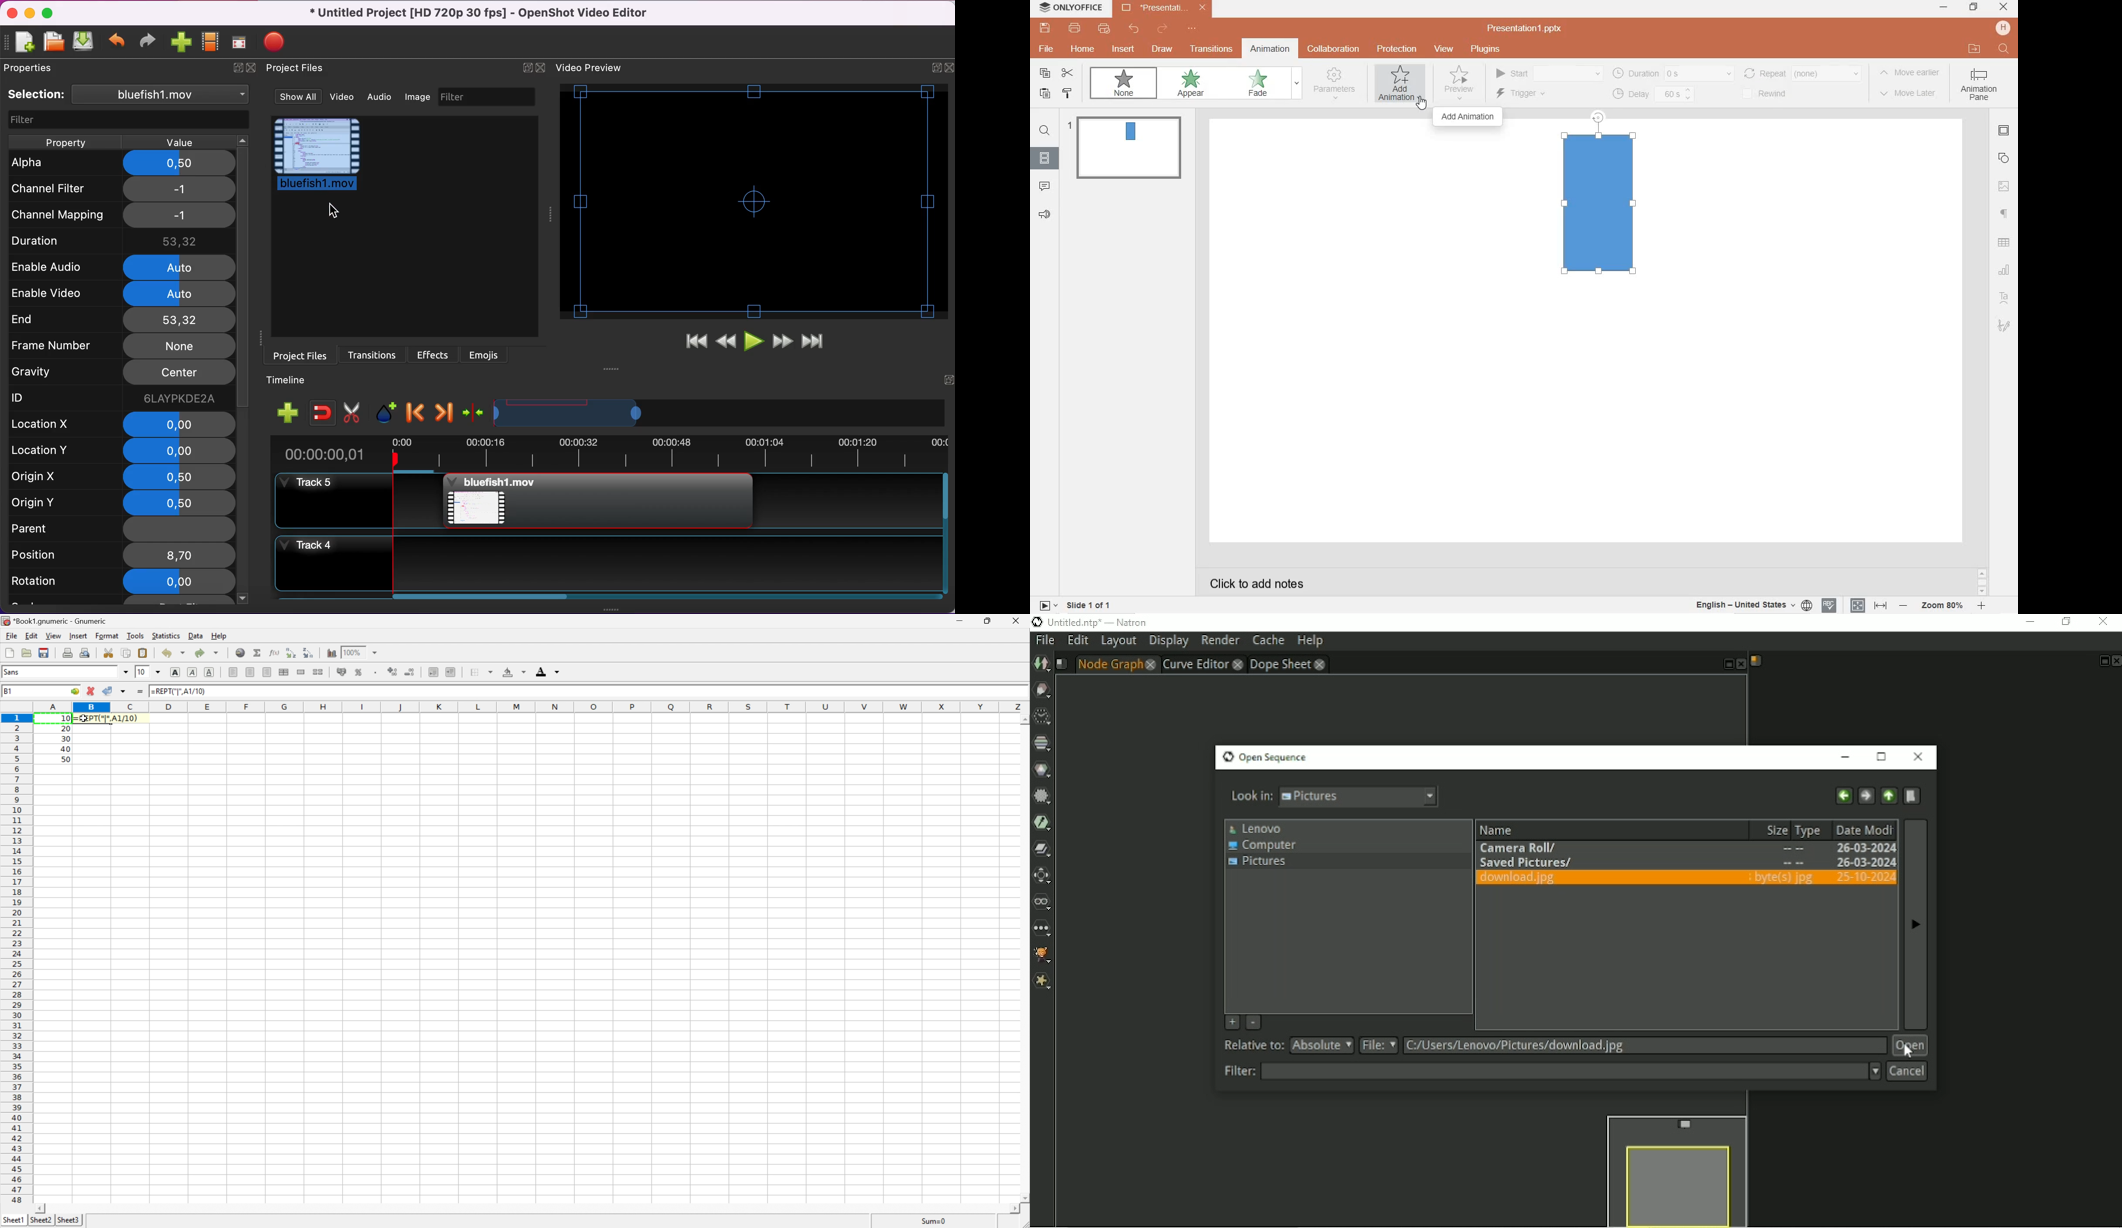  I want to click on add animation, so click(1401, 83).